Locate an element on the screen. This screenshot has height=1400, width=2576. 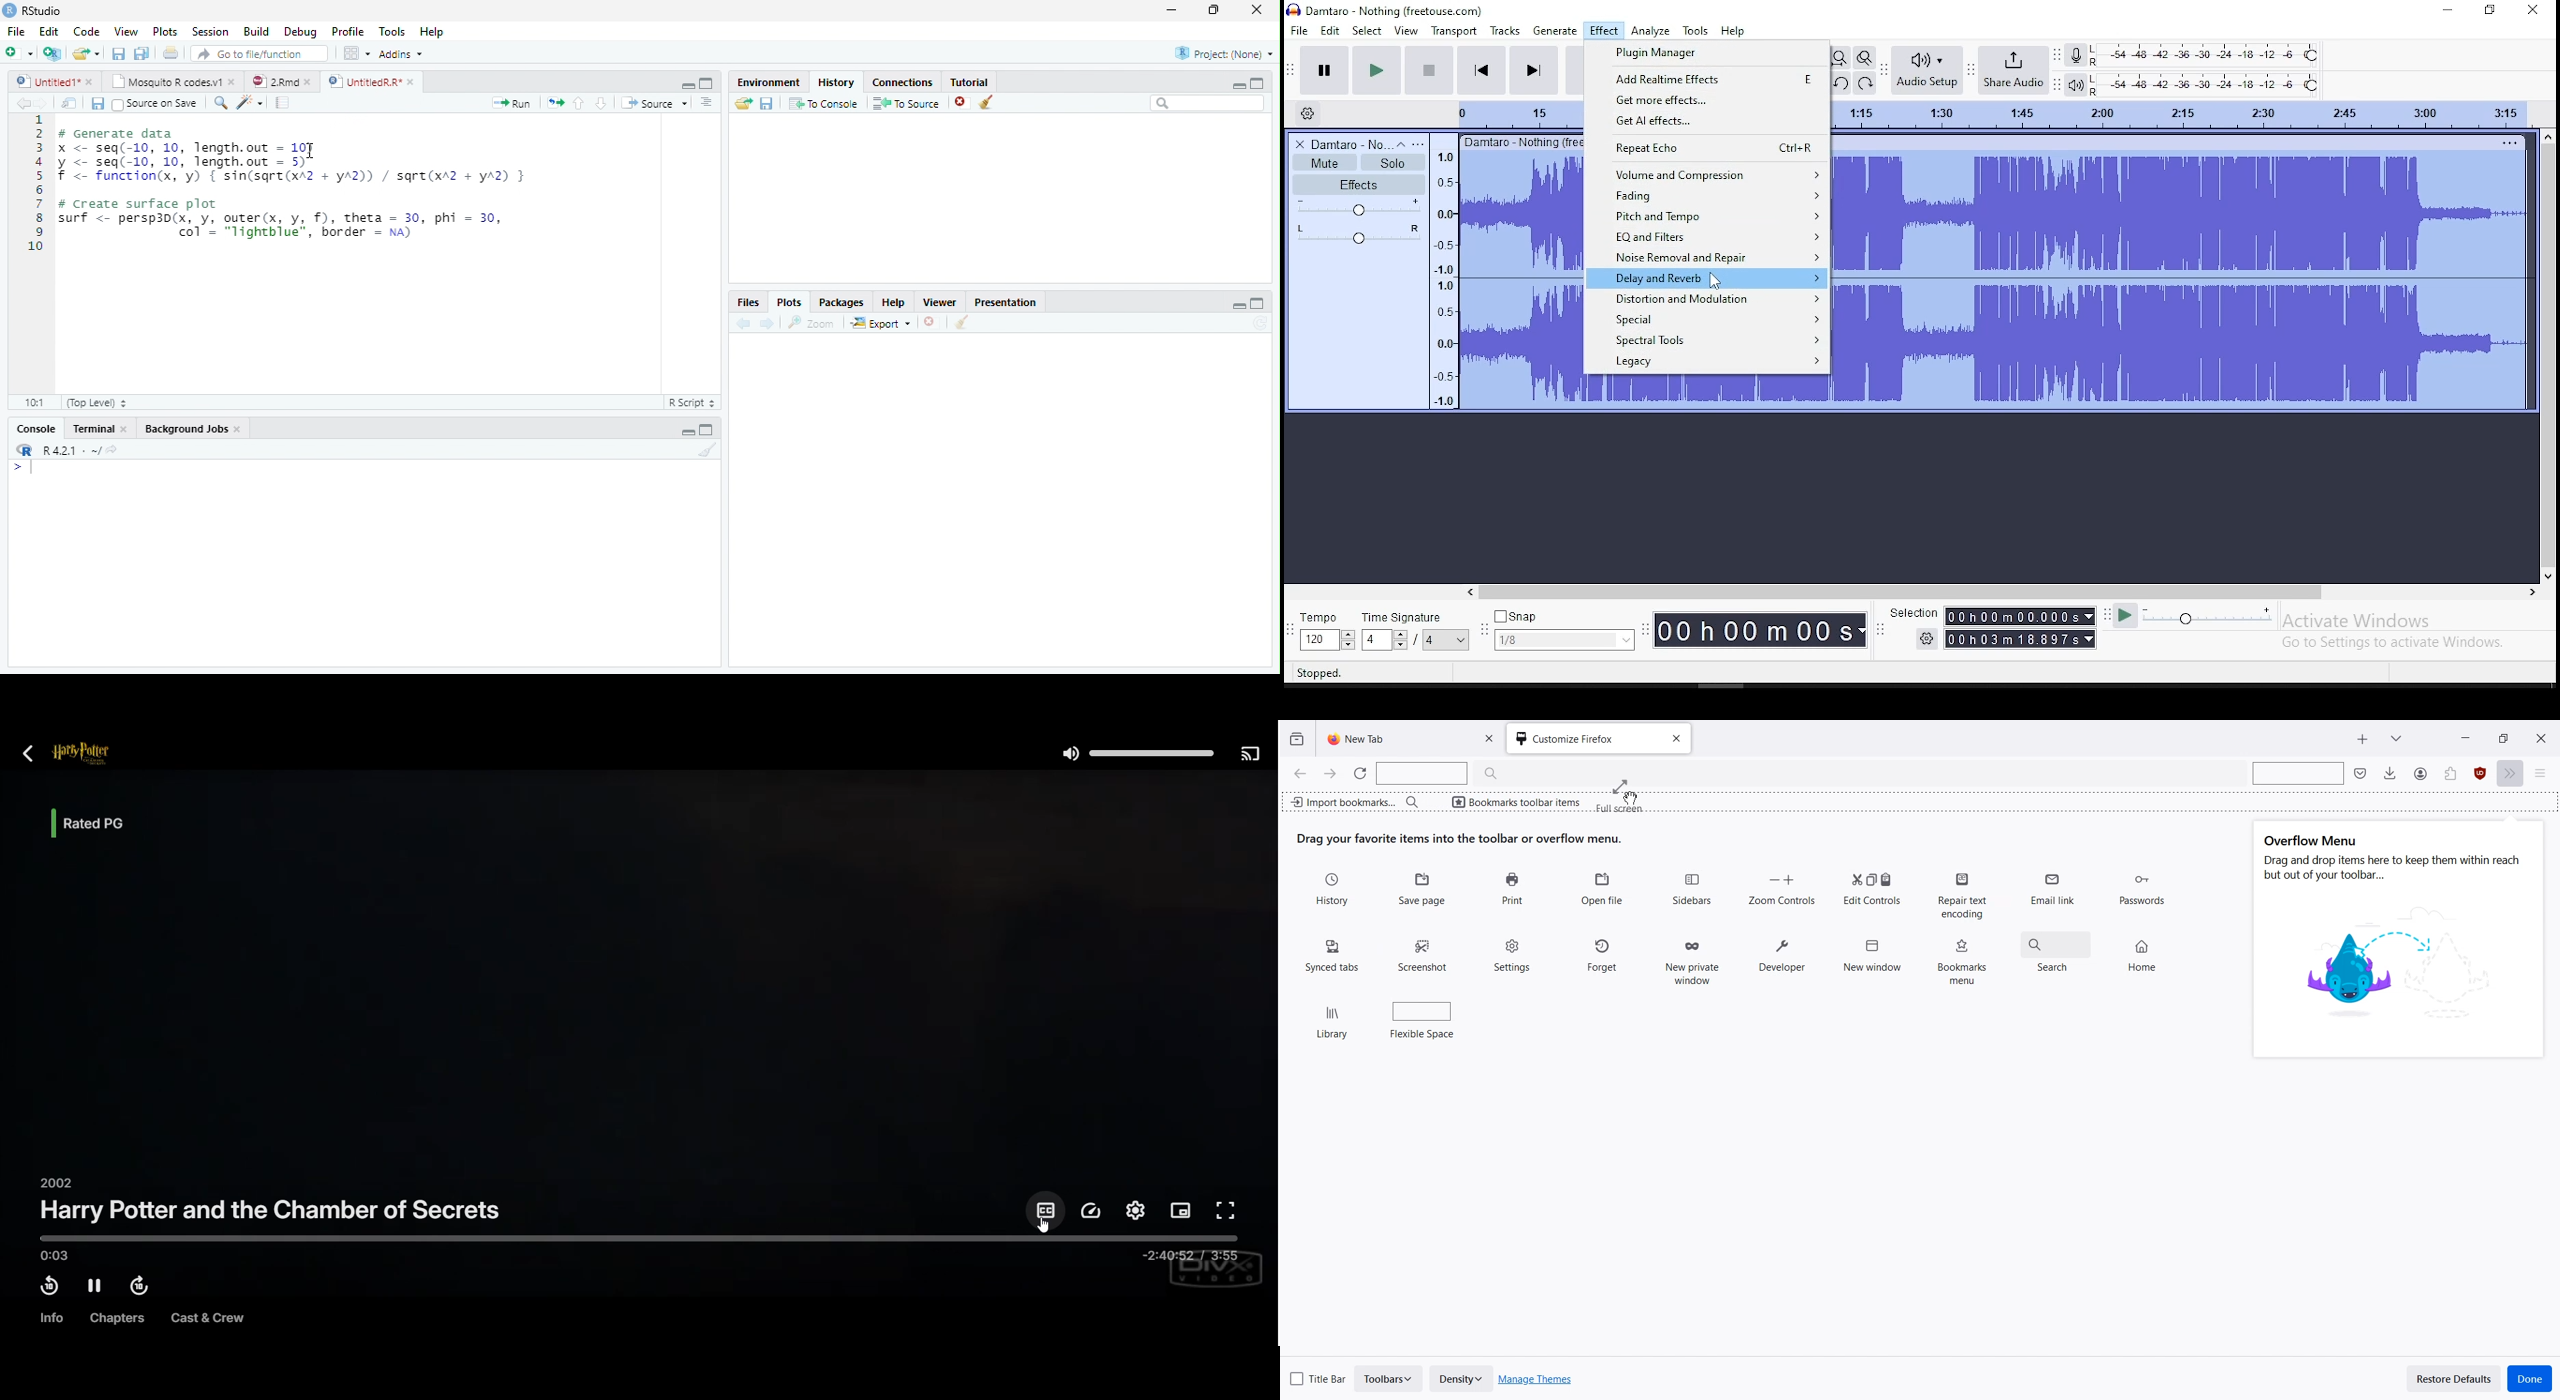
New Tab is located at coordinates (1393, 739).